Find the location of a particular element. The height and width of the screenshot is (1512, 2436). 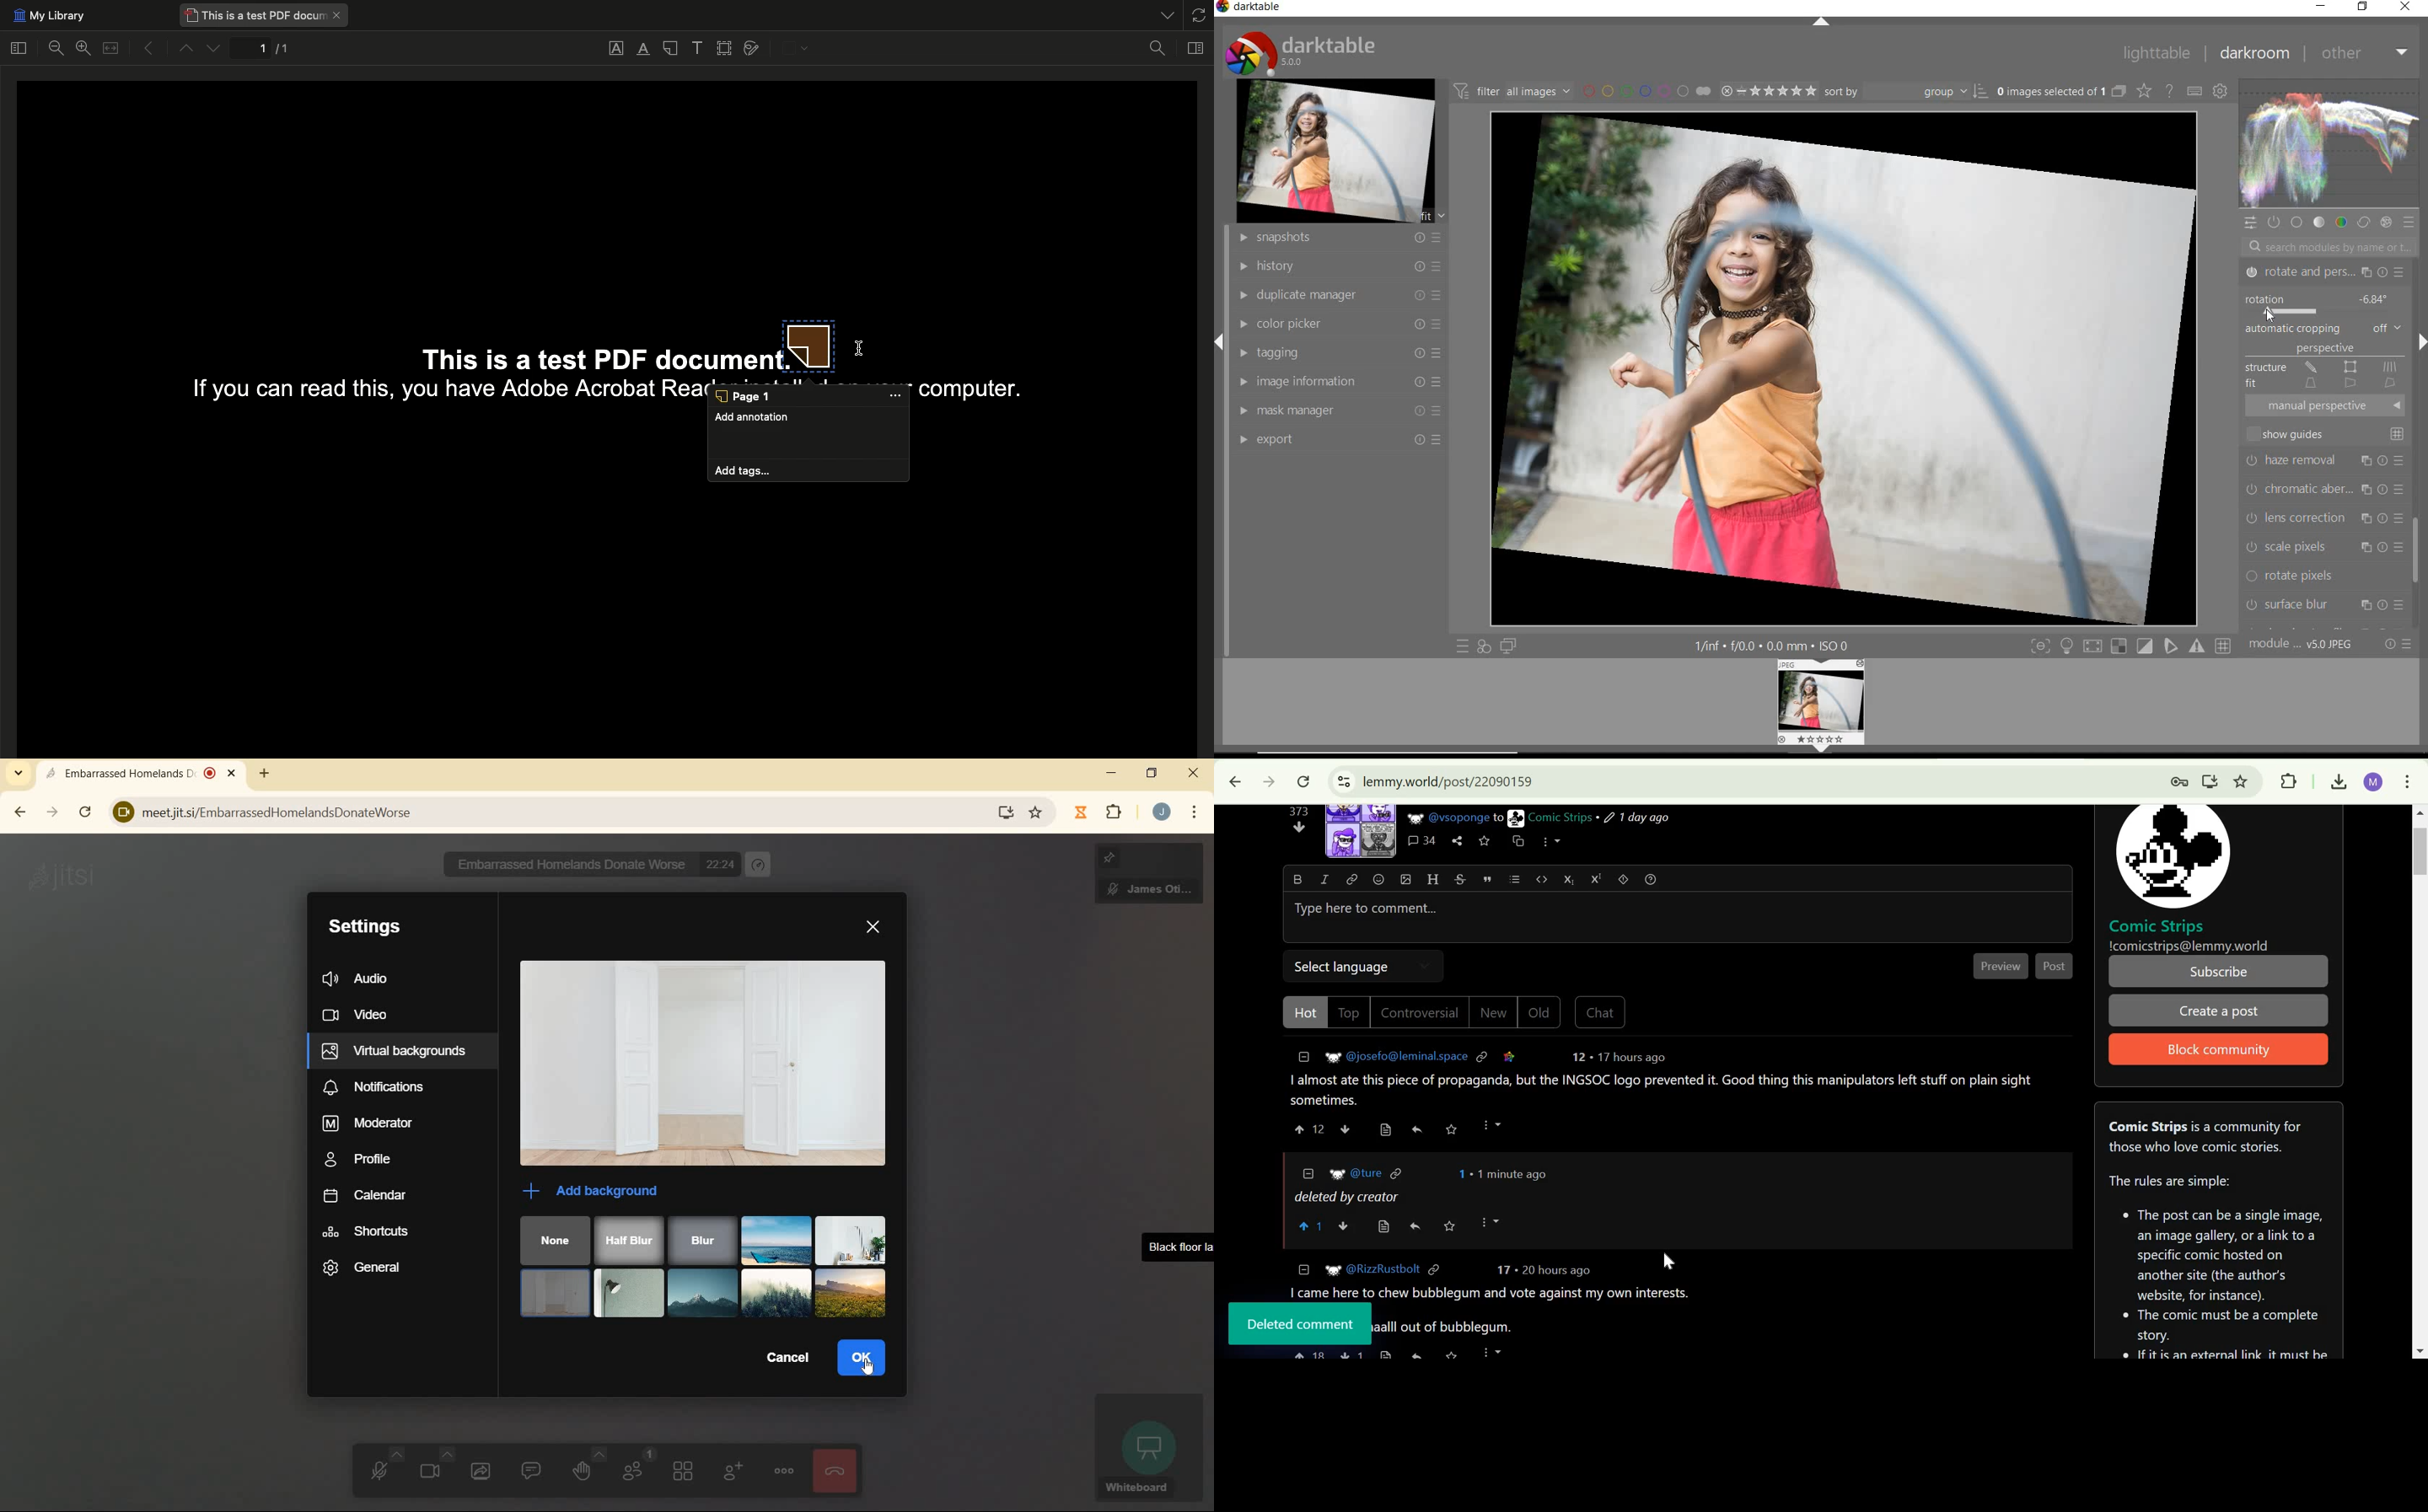

 computer. is located at coordinates (967, 389).